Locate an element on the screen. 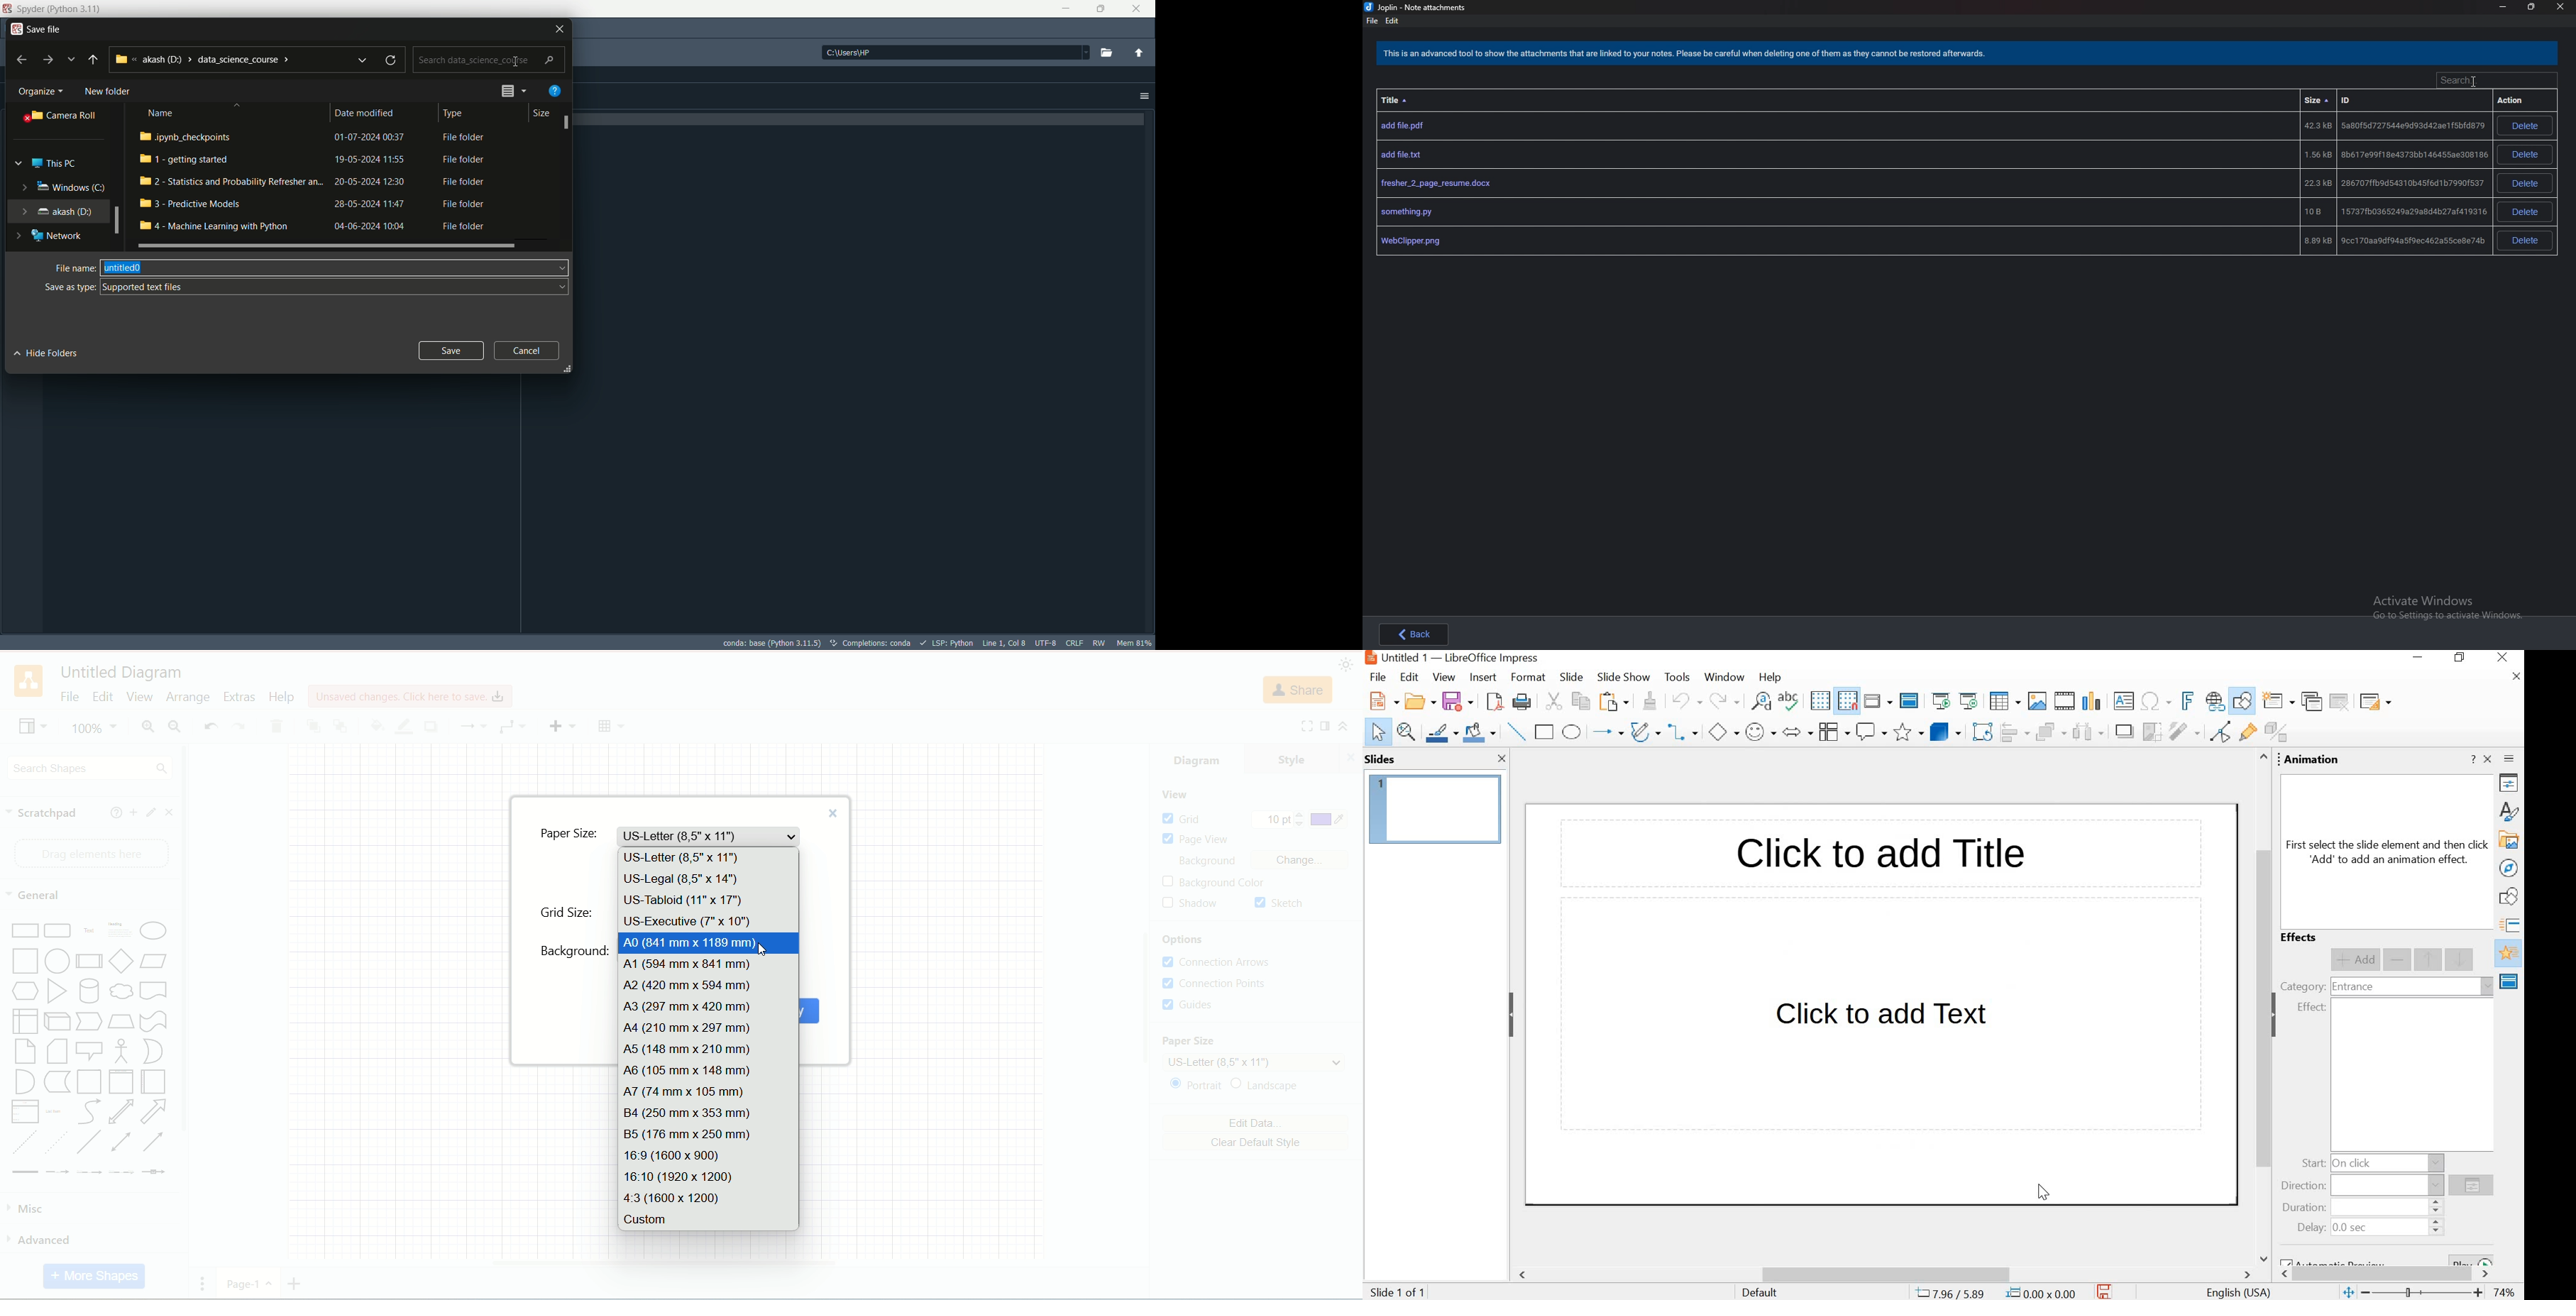 Image resolution: width=2576 pixels, height=1316 pixels. fill color is located at coordinates (374, 725).